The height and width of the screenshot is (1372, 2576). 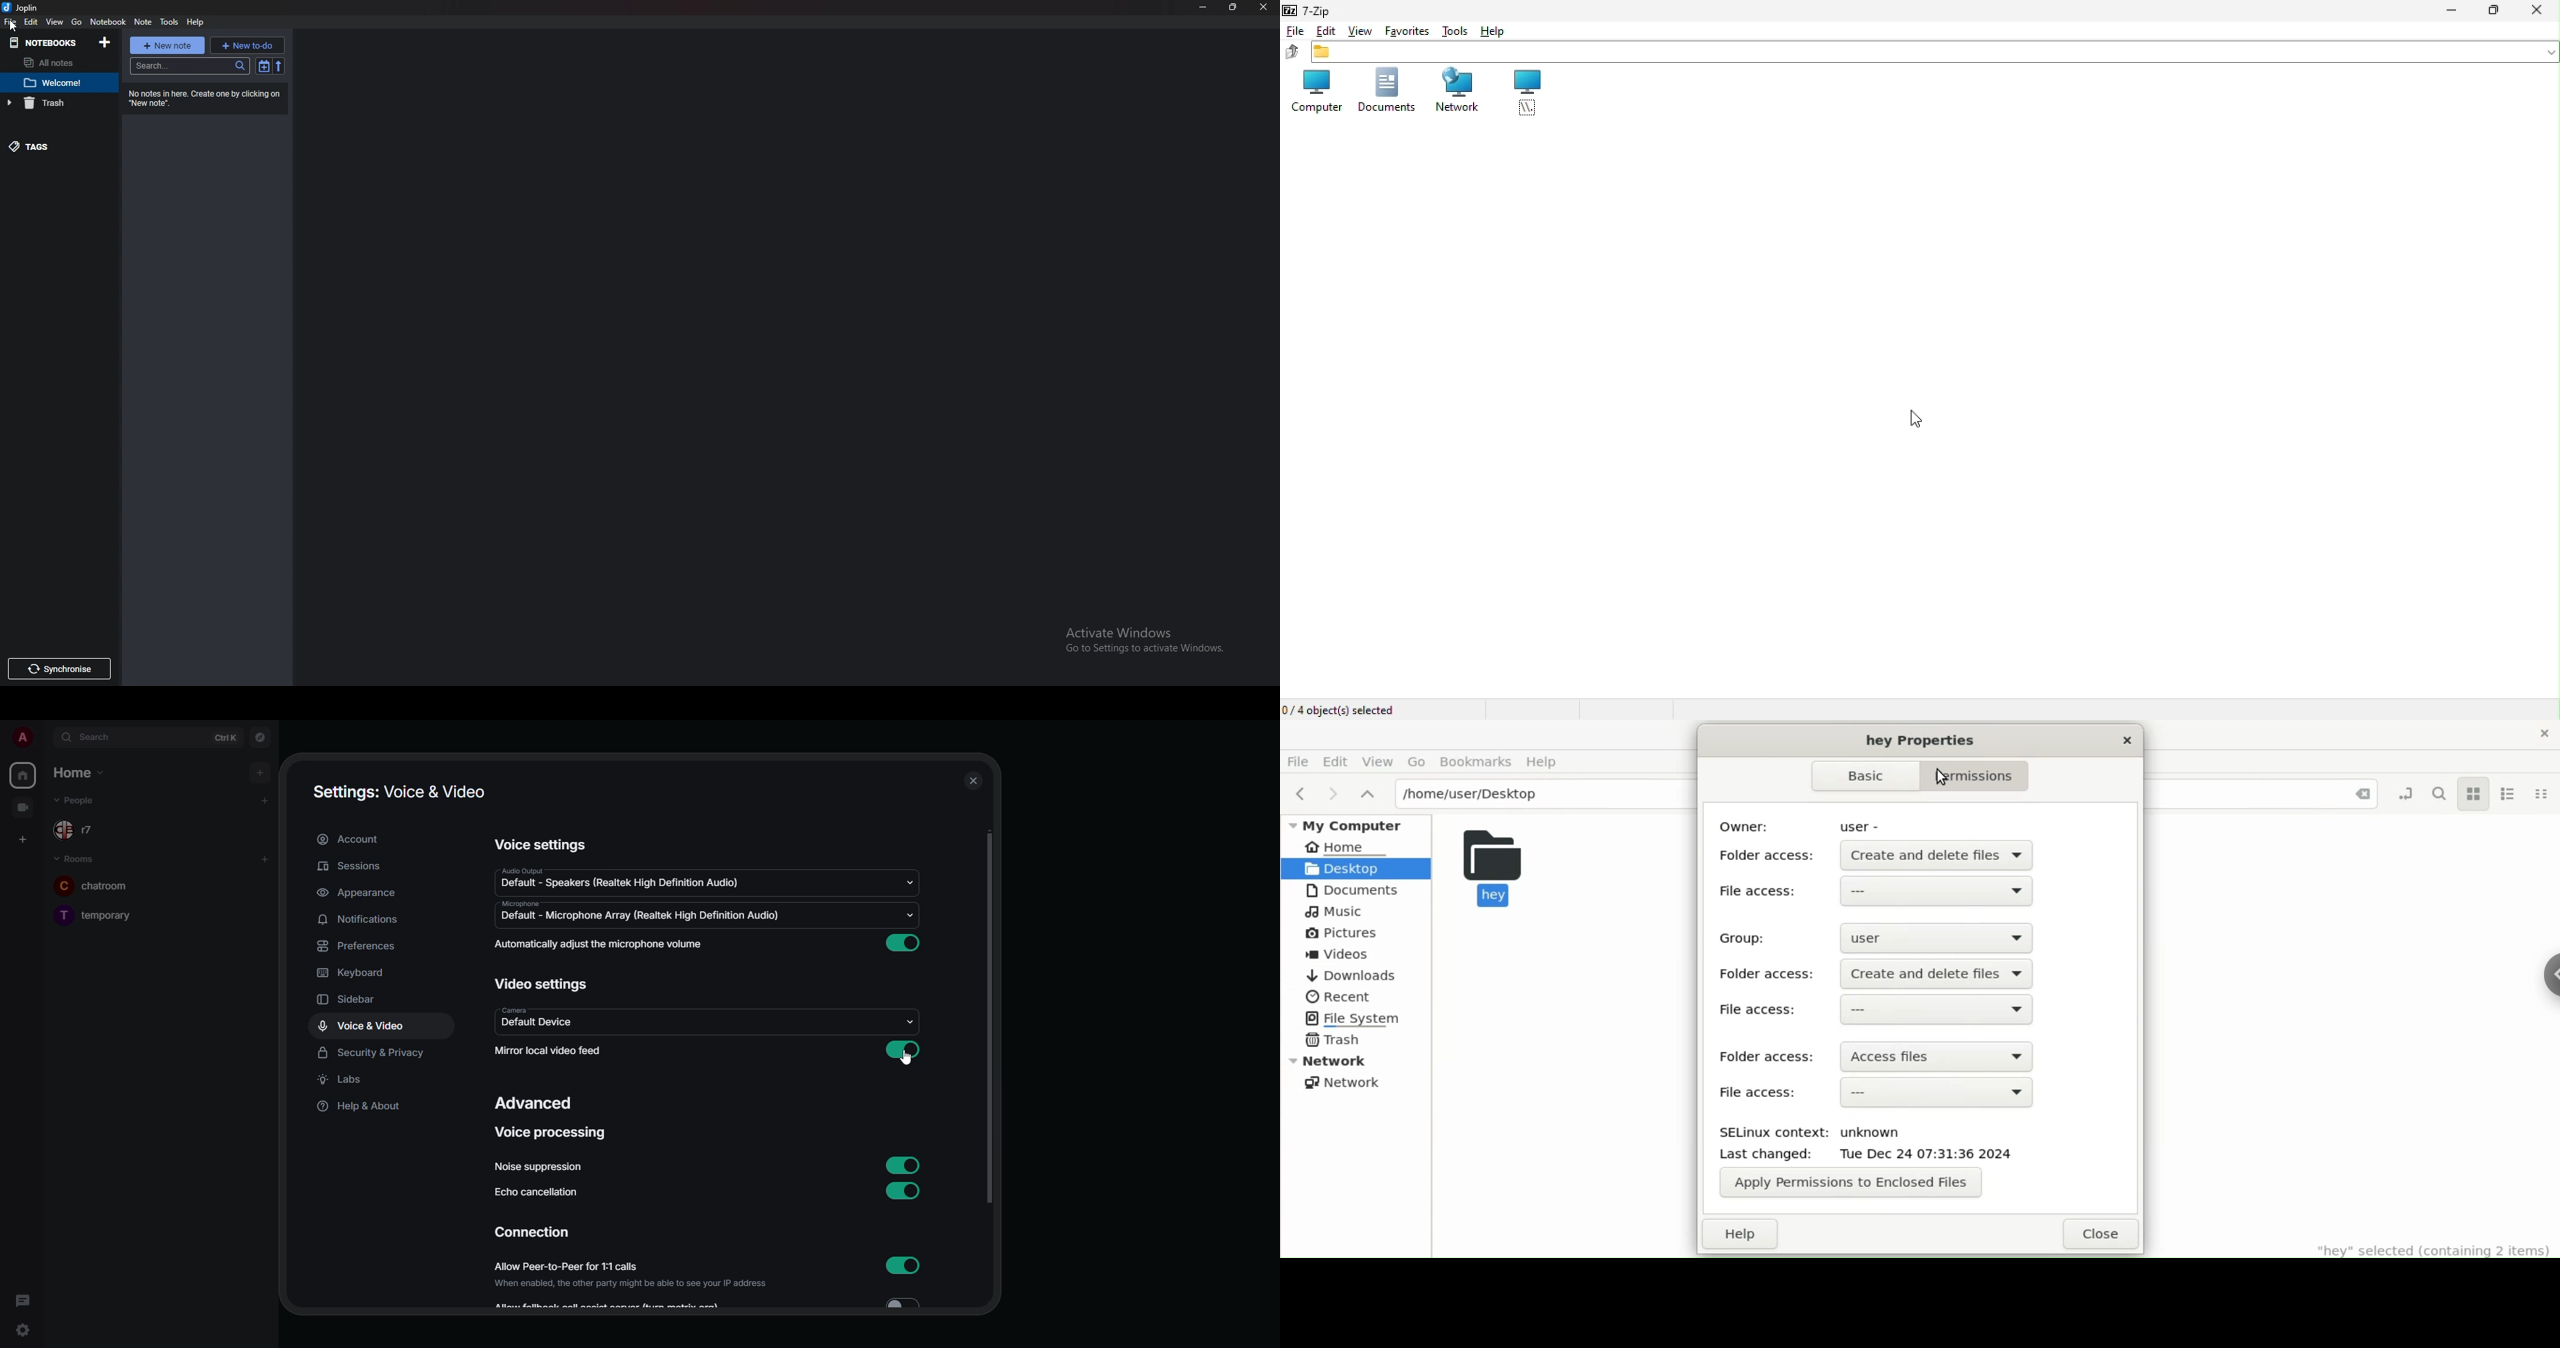 I want to click on Reverse sort order, so click(x=279, y=66).